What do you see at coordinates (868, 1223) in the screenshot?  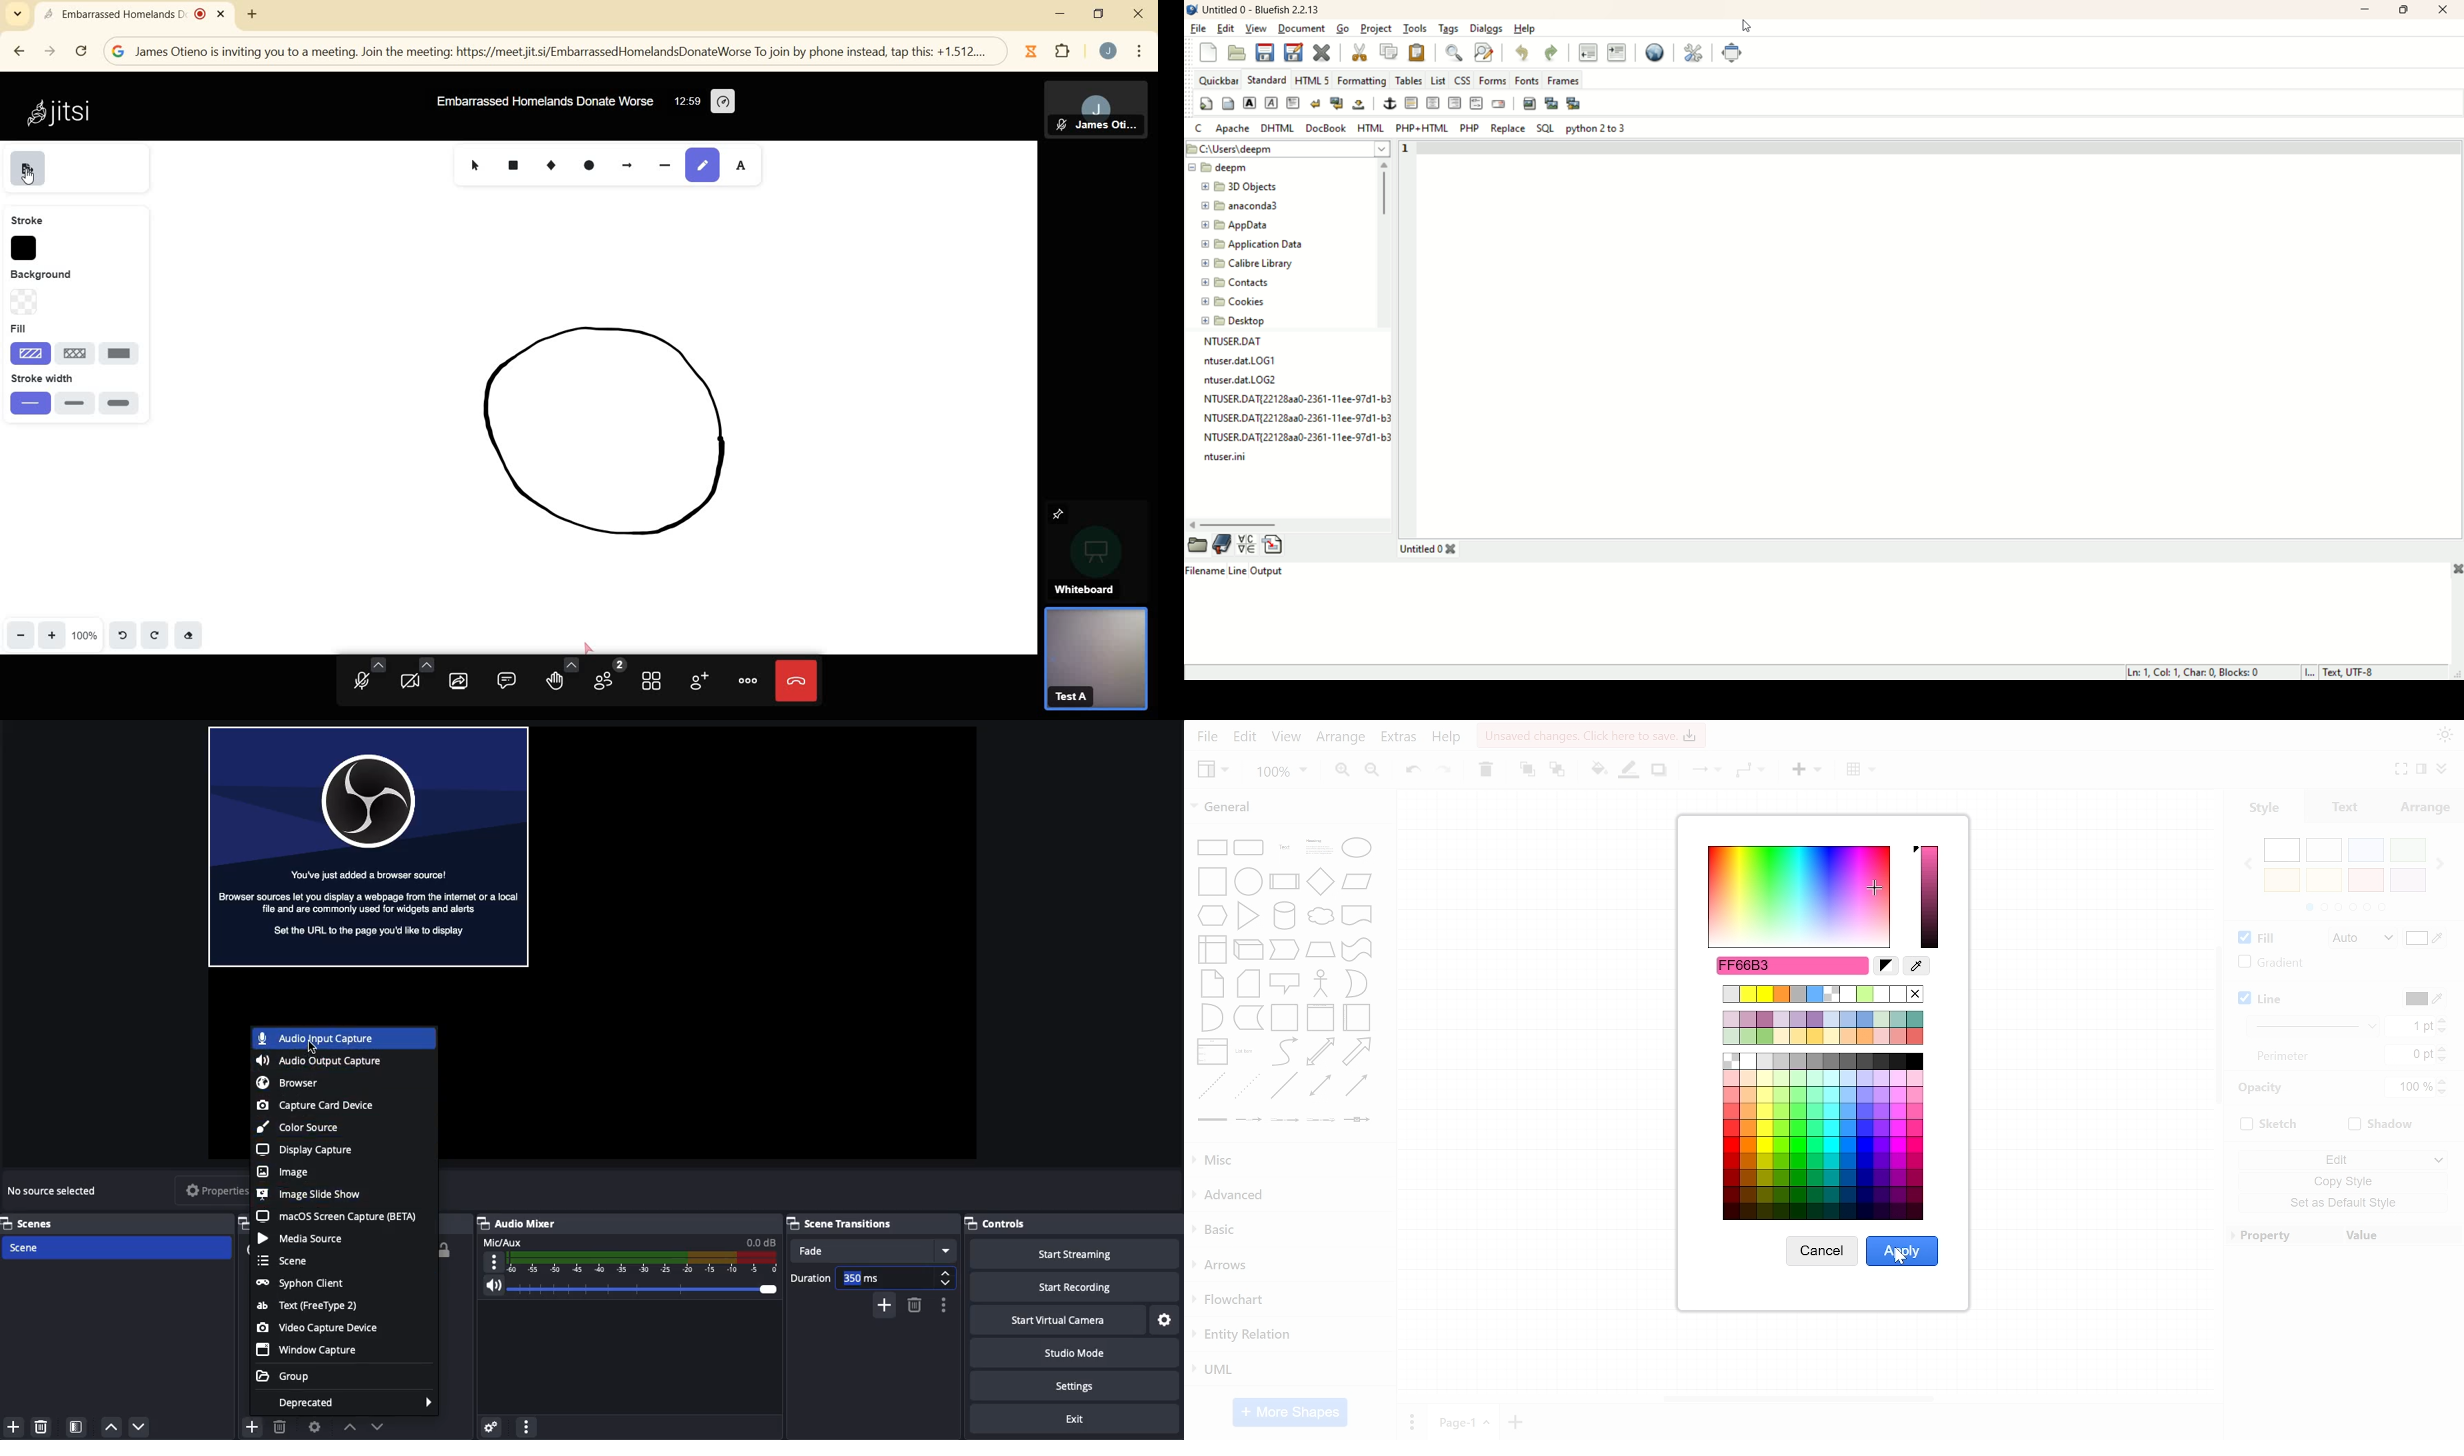 I see `Scene transition` at bounding box center [868, 1223].